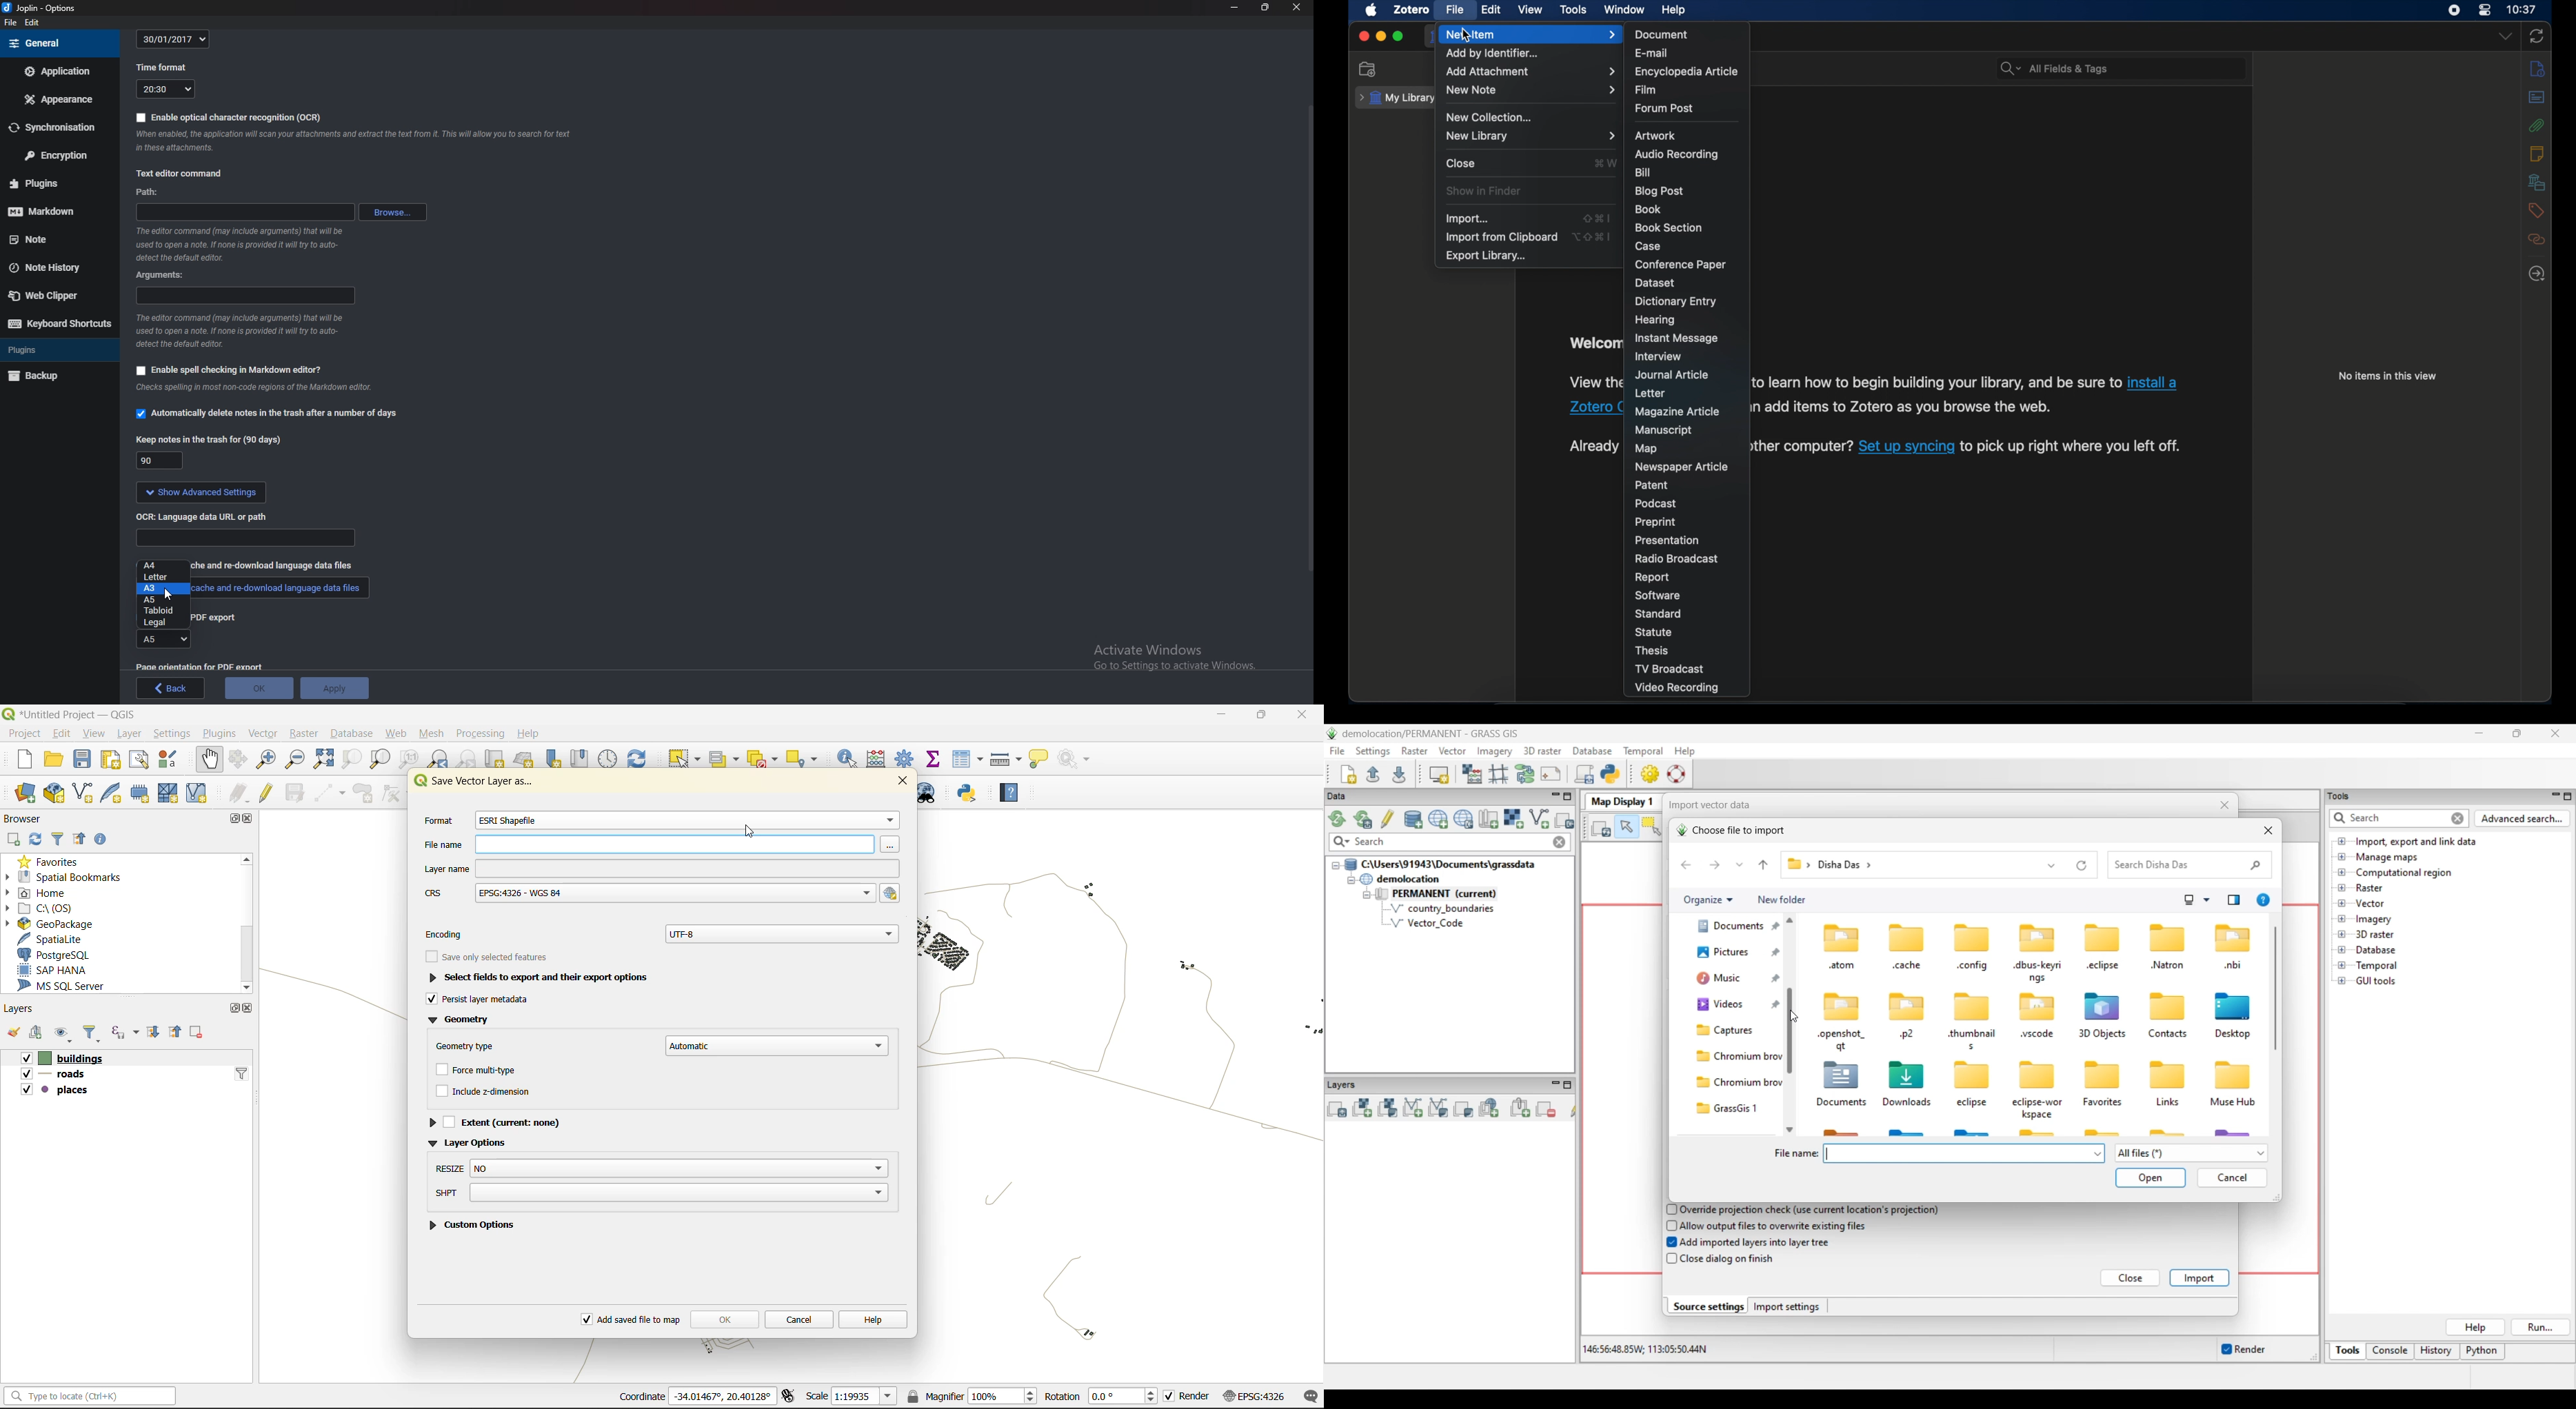 This screenshot has width=2576, height=1428. What do you see at coordinates (1657, 136) in the screenshot?
I see `artwork` at bounding box center [1657, 136].